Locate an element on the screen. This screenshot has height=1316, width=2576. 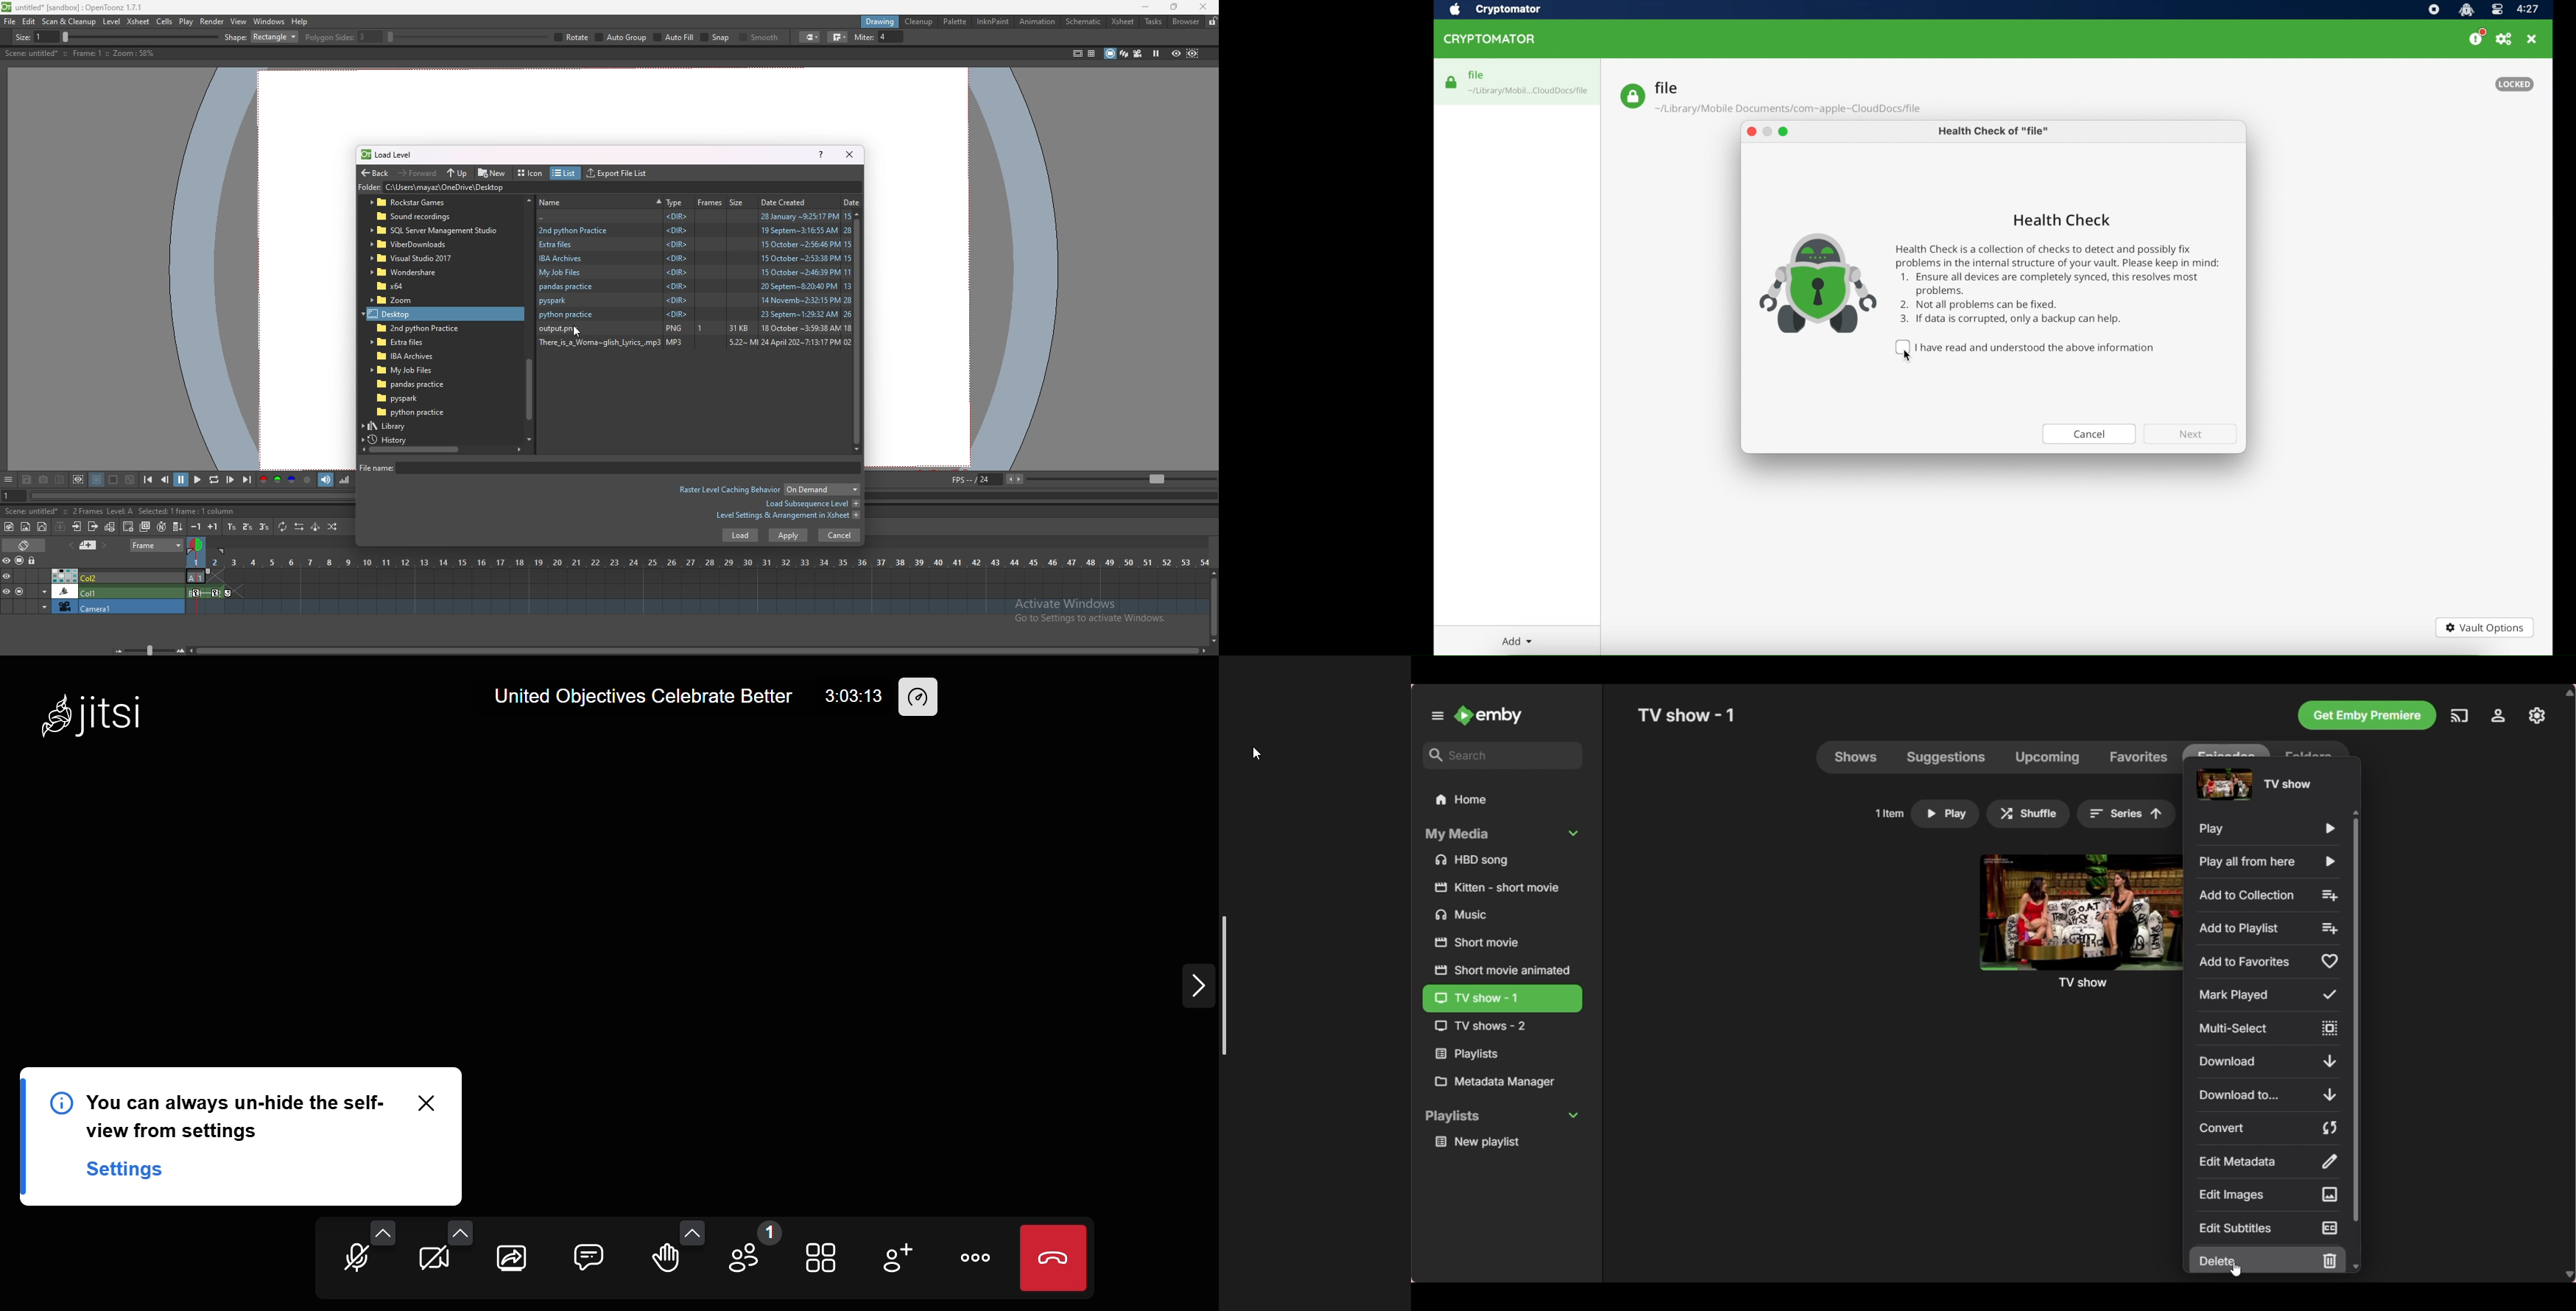
new vector level is located at coordinates (43, 527).